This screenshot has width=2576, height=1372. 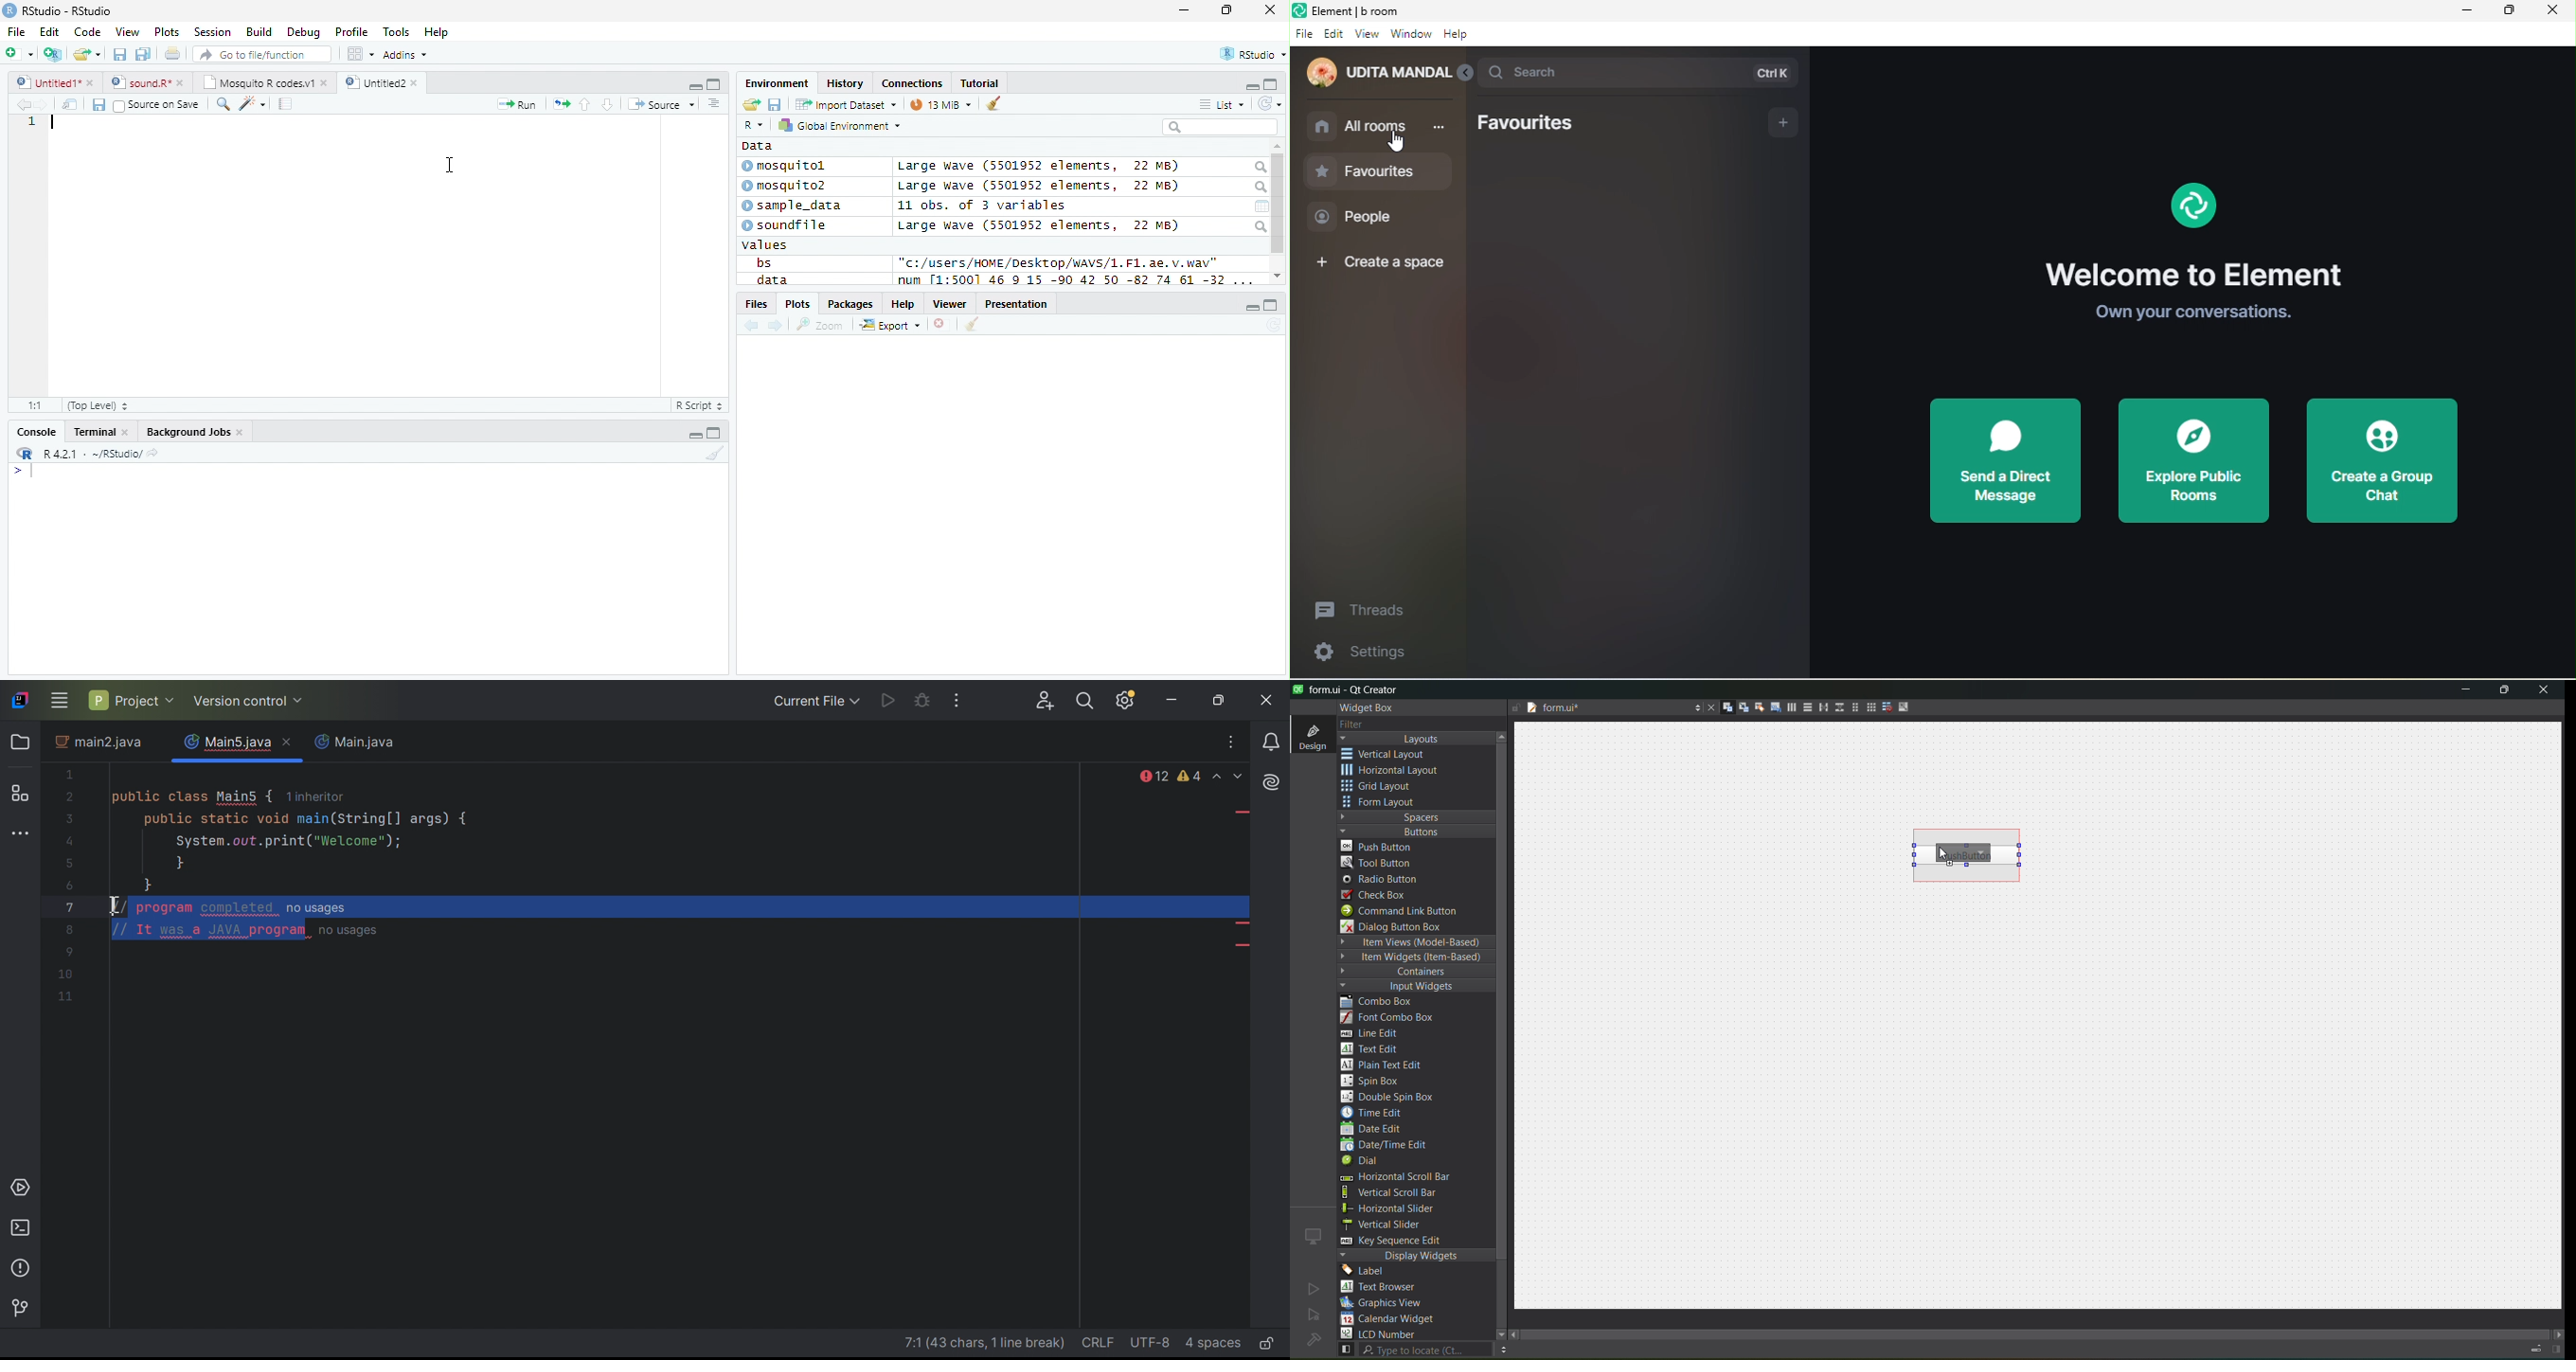 What do you see at coordinates (55, 82) in the screenshot?
I see `Untitied1*` at bounding box center [55, 82].